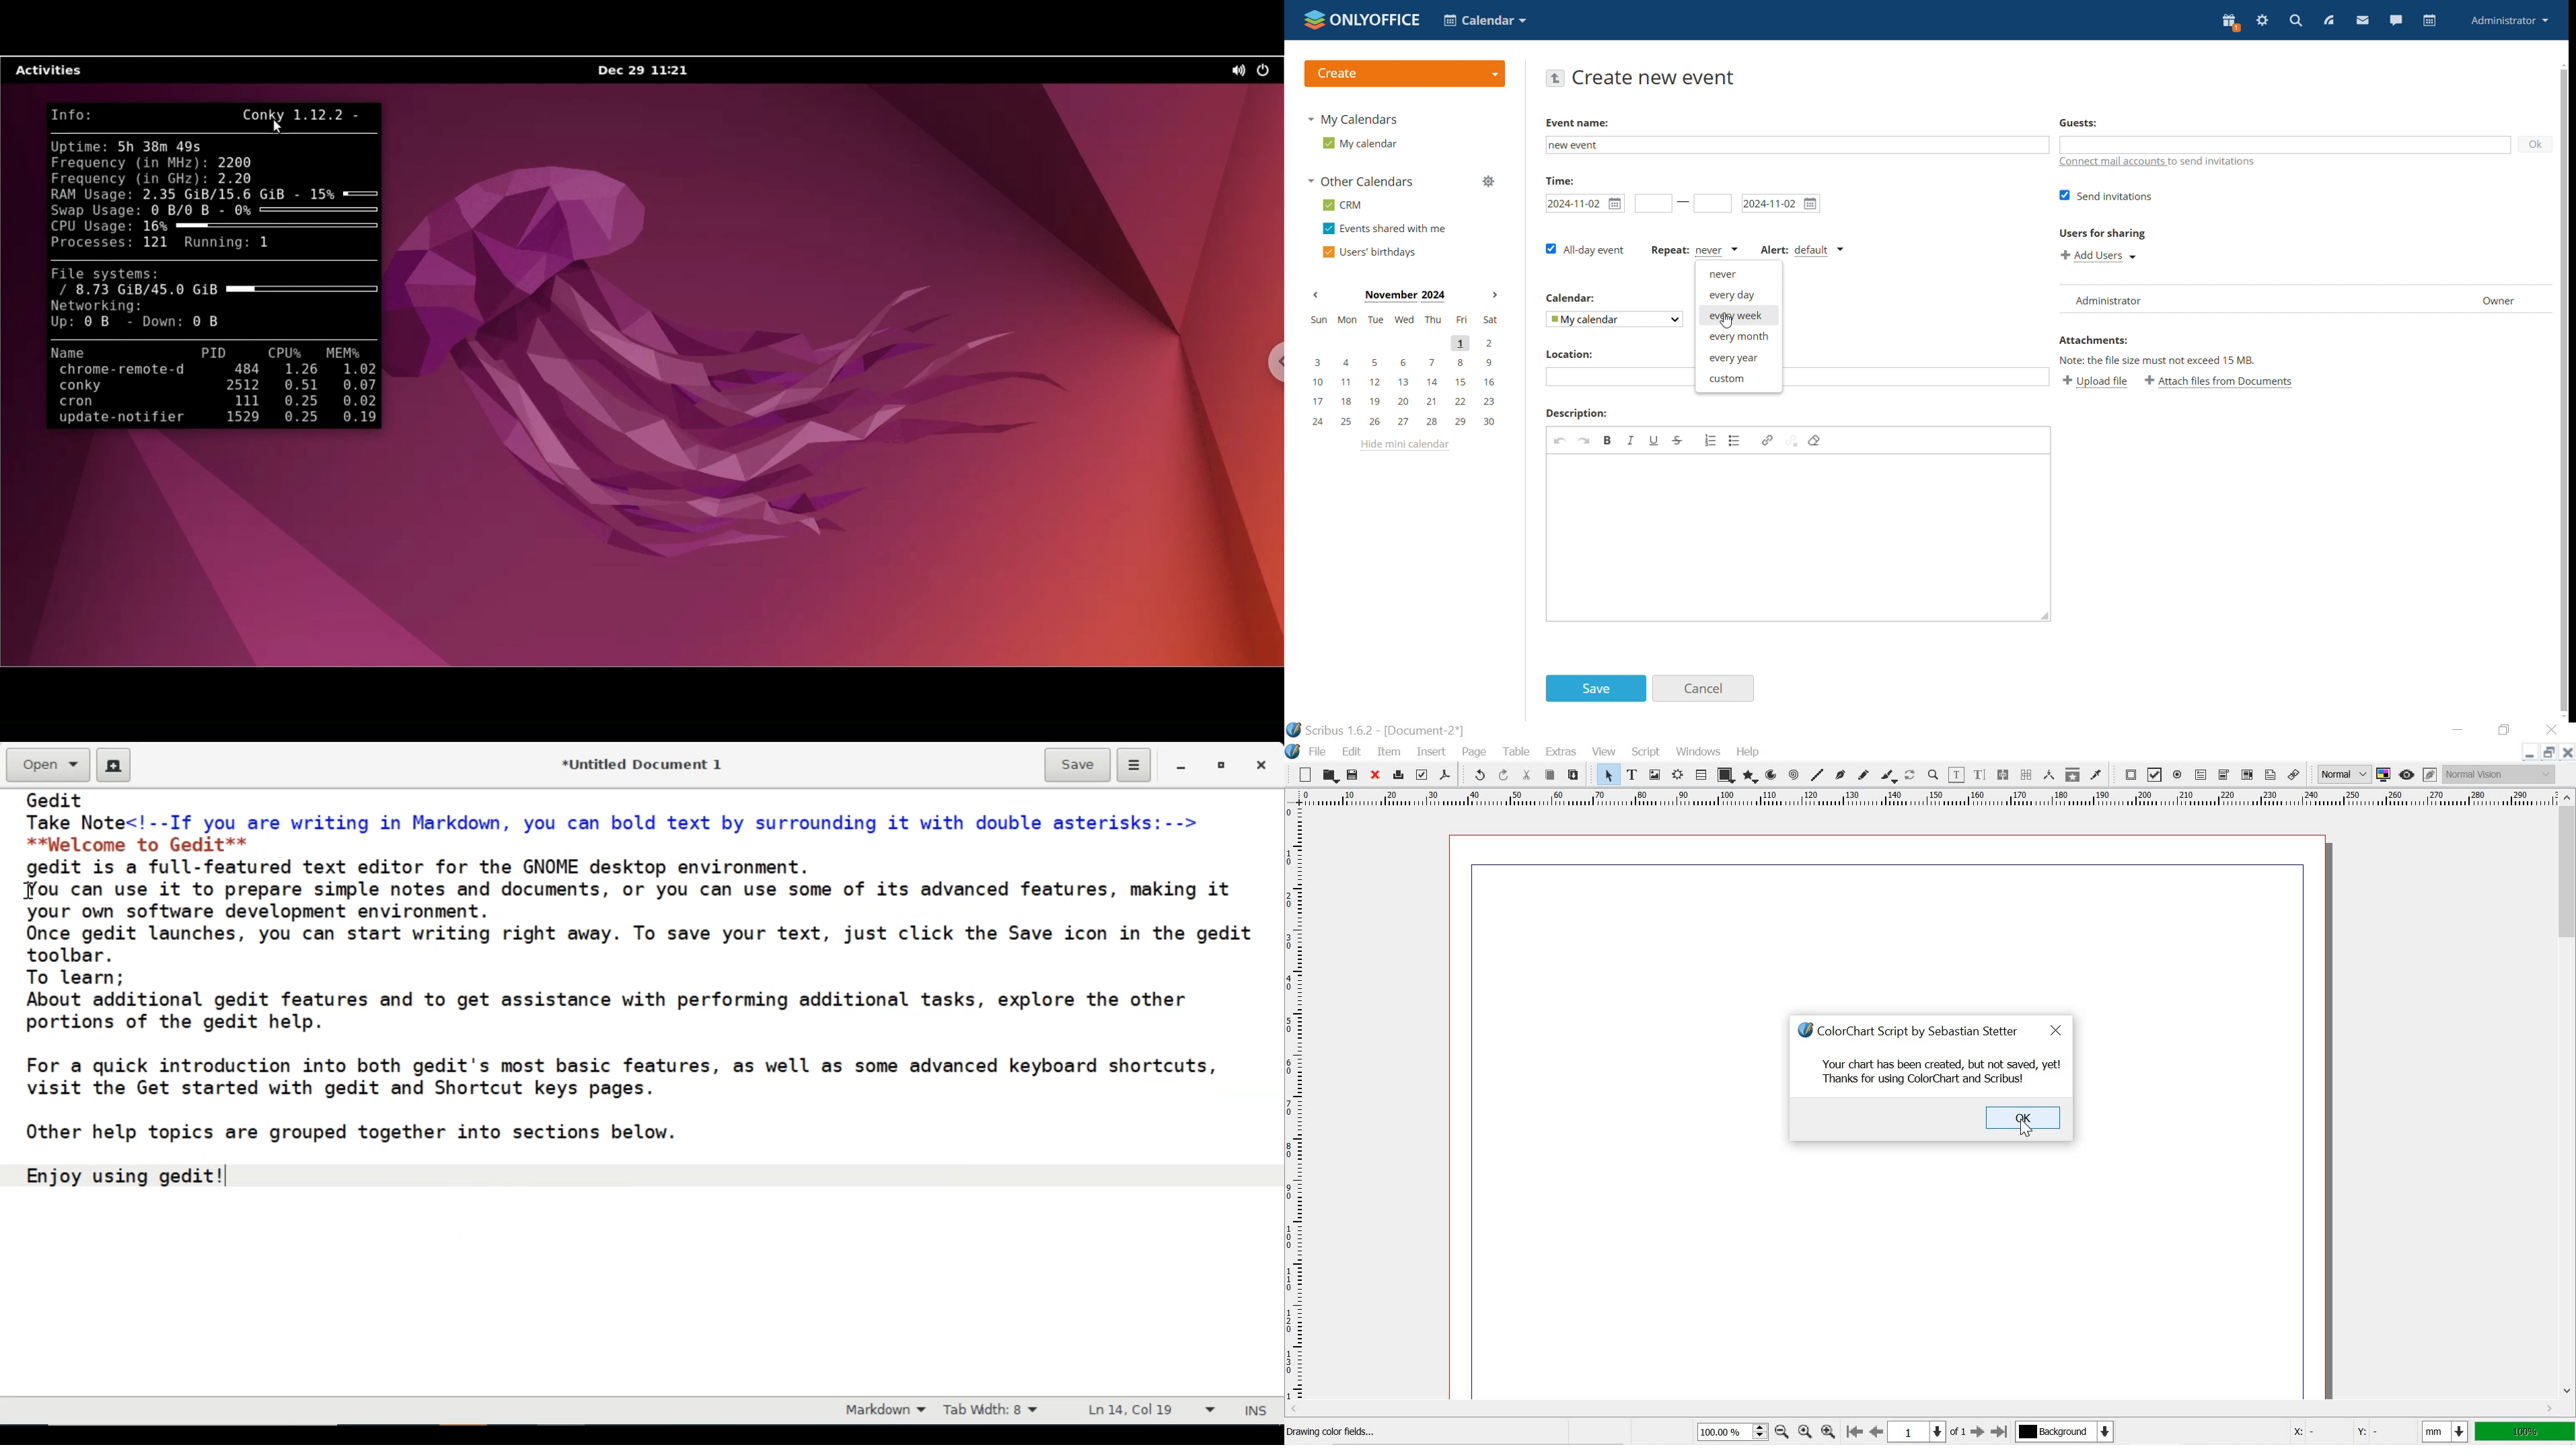  Describe the element at coordinates (1605, 750) in the screenshot. I see `view` at that location.